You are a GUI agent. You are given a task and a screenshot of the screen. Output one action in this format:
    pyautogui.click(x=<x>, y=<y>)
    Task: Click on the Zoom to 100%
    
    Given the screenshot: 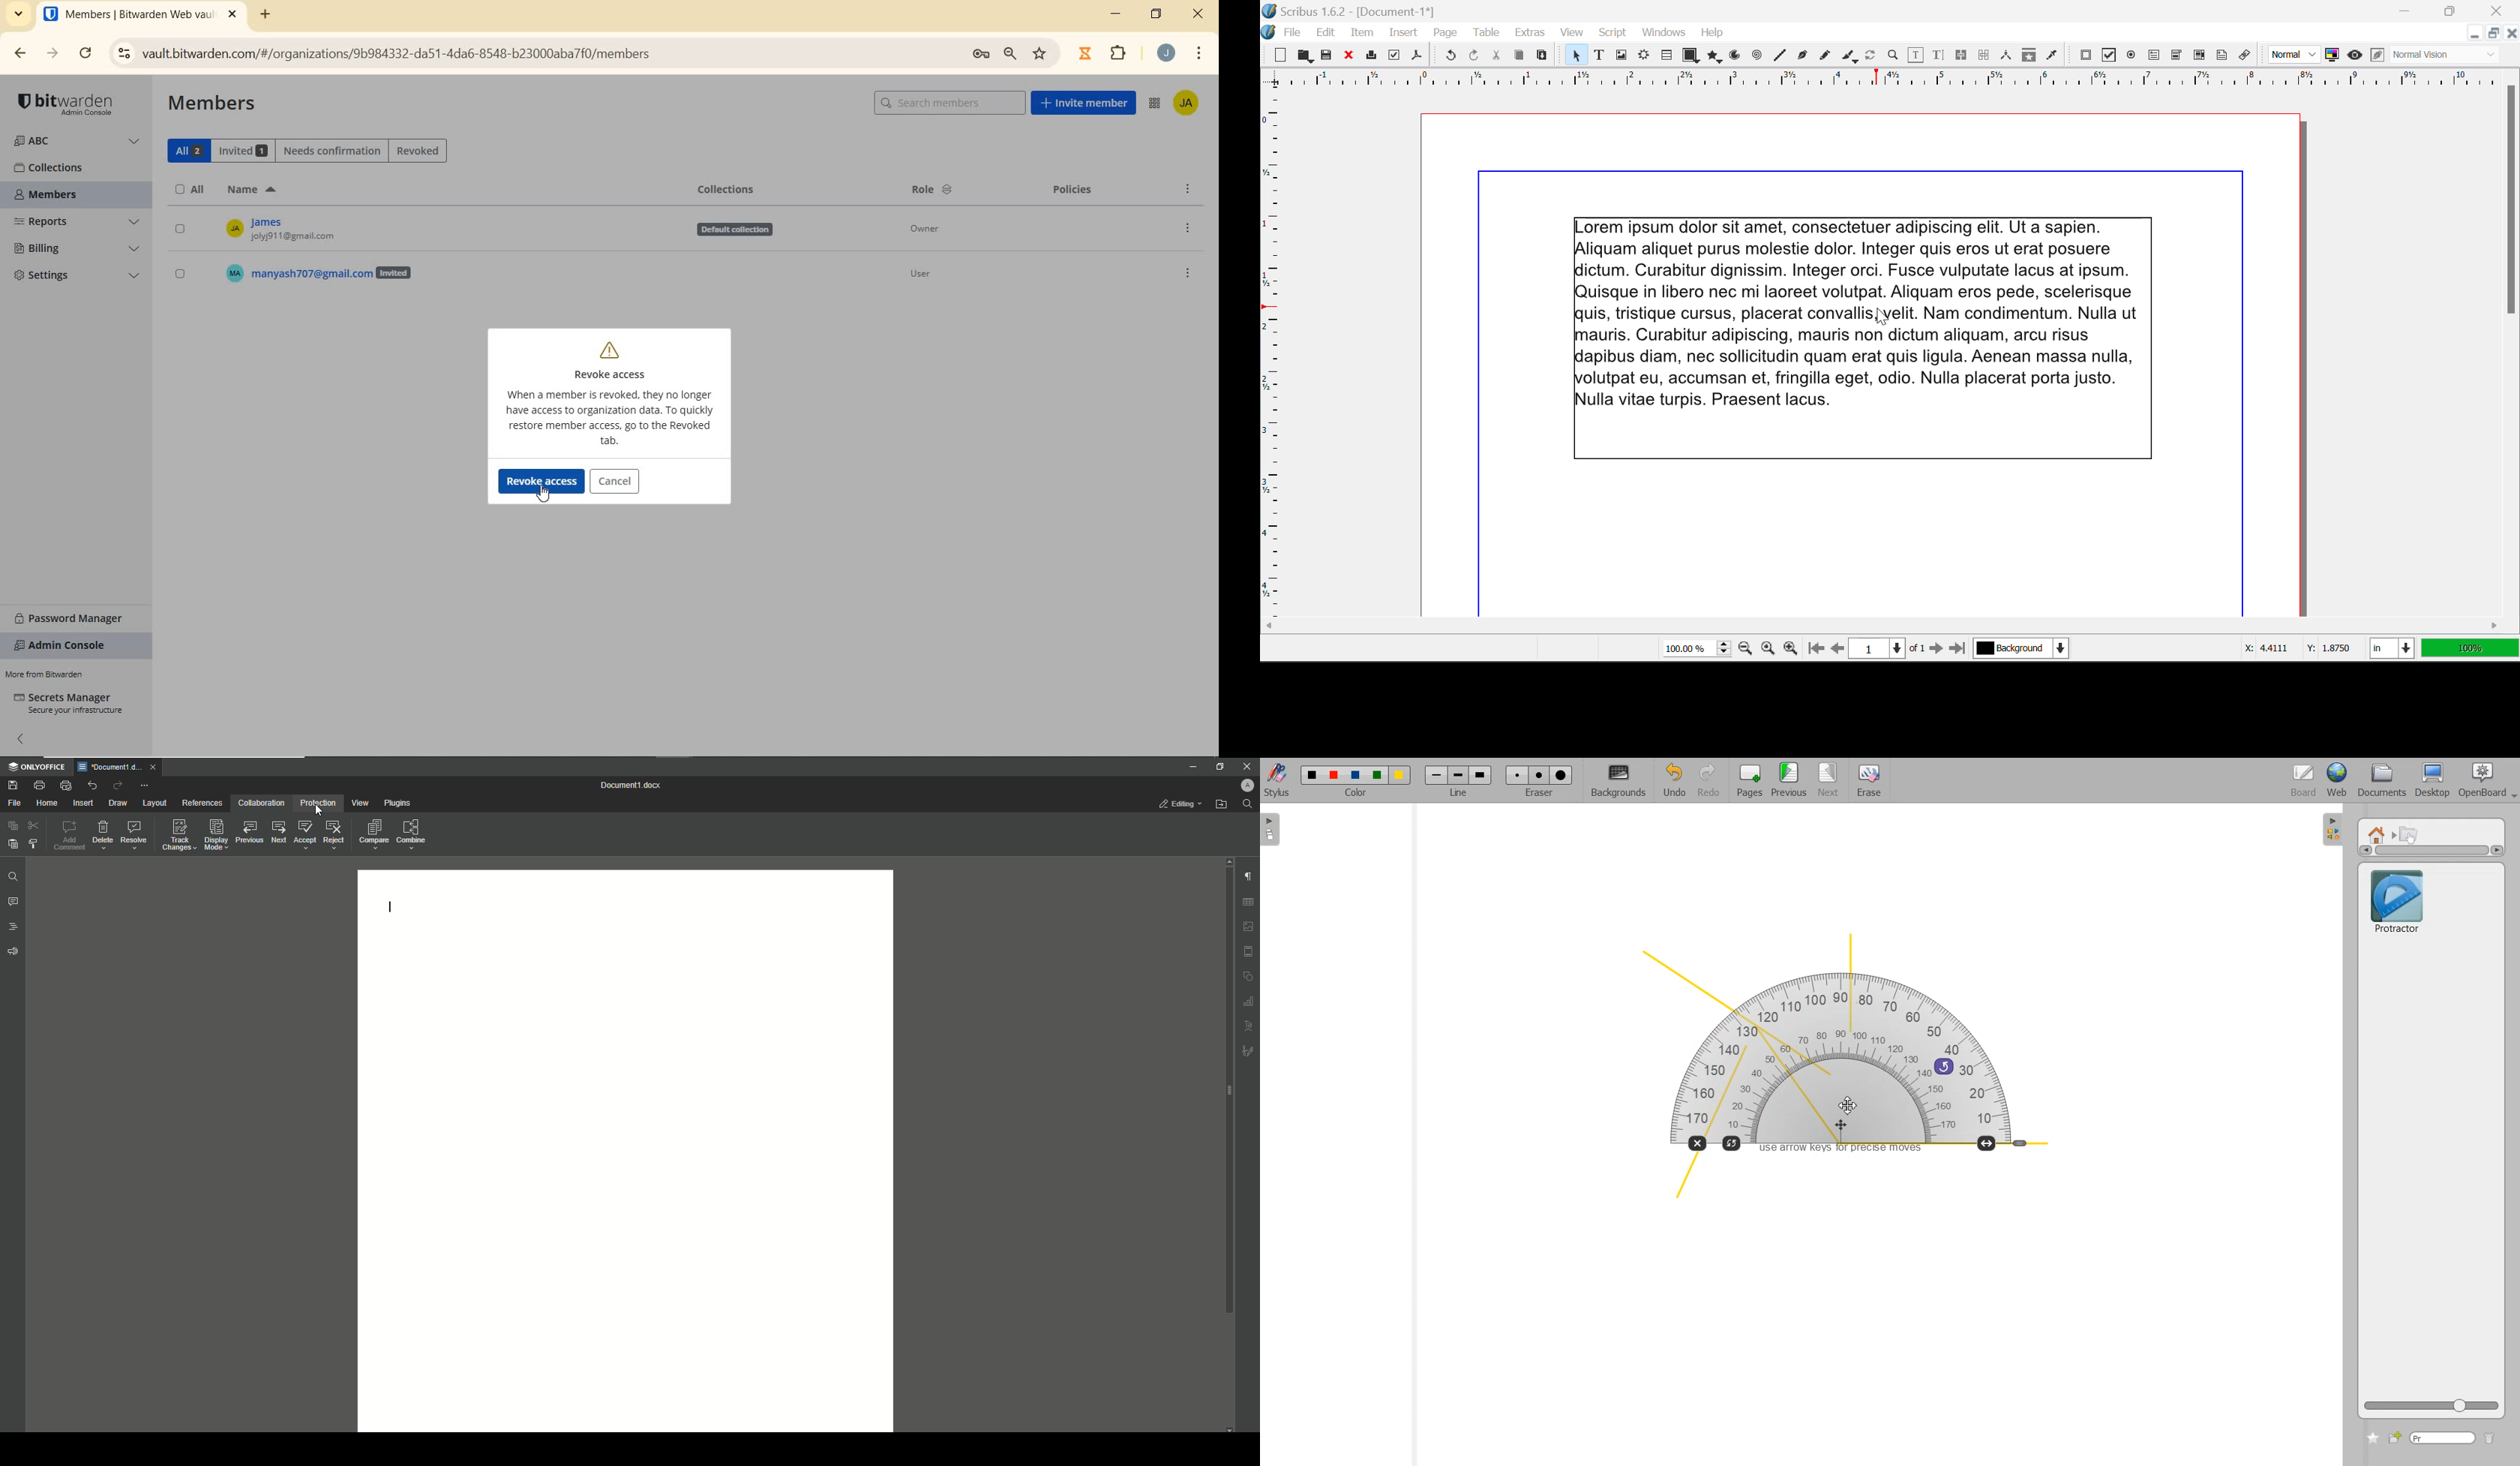 What is the action you would take?
    pyautogui.click(x=1769, y=651)
    